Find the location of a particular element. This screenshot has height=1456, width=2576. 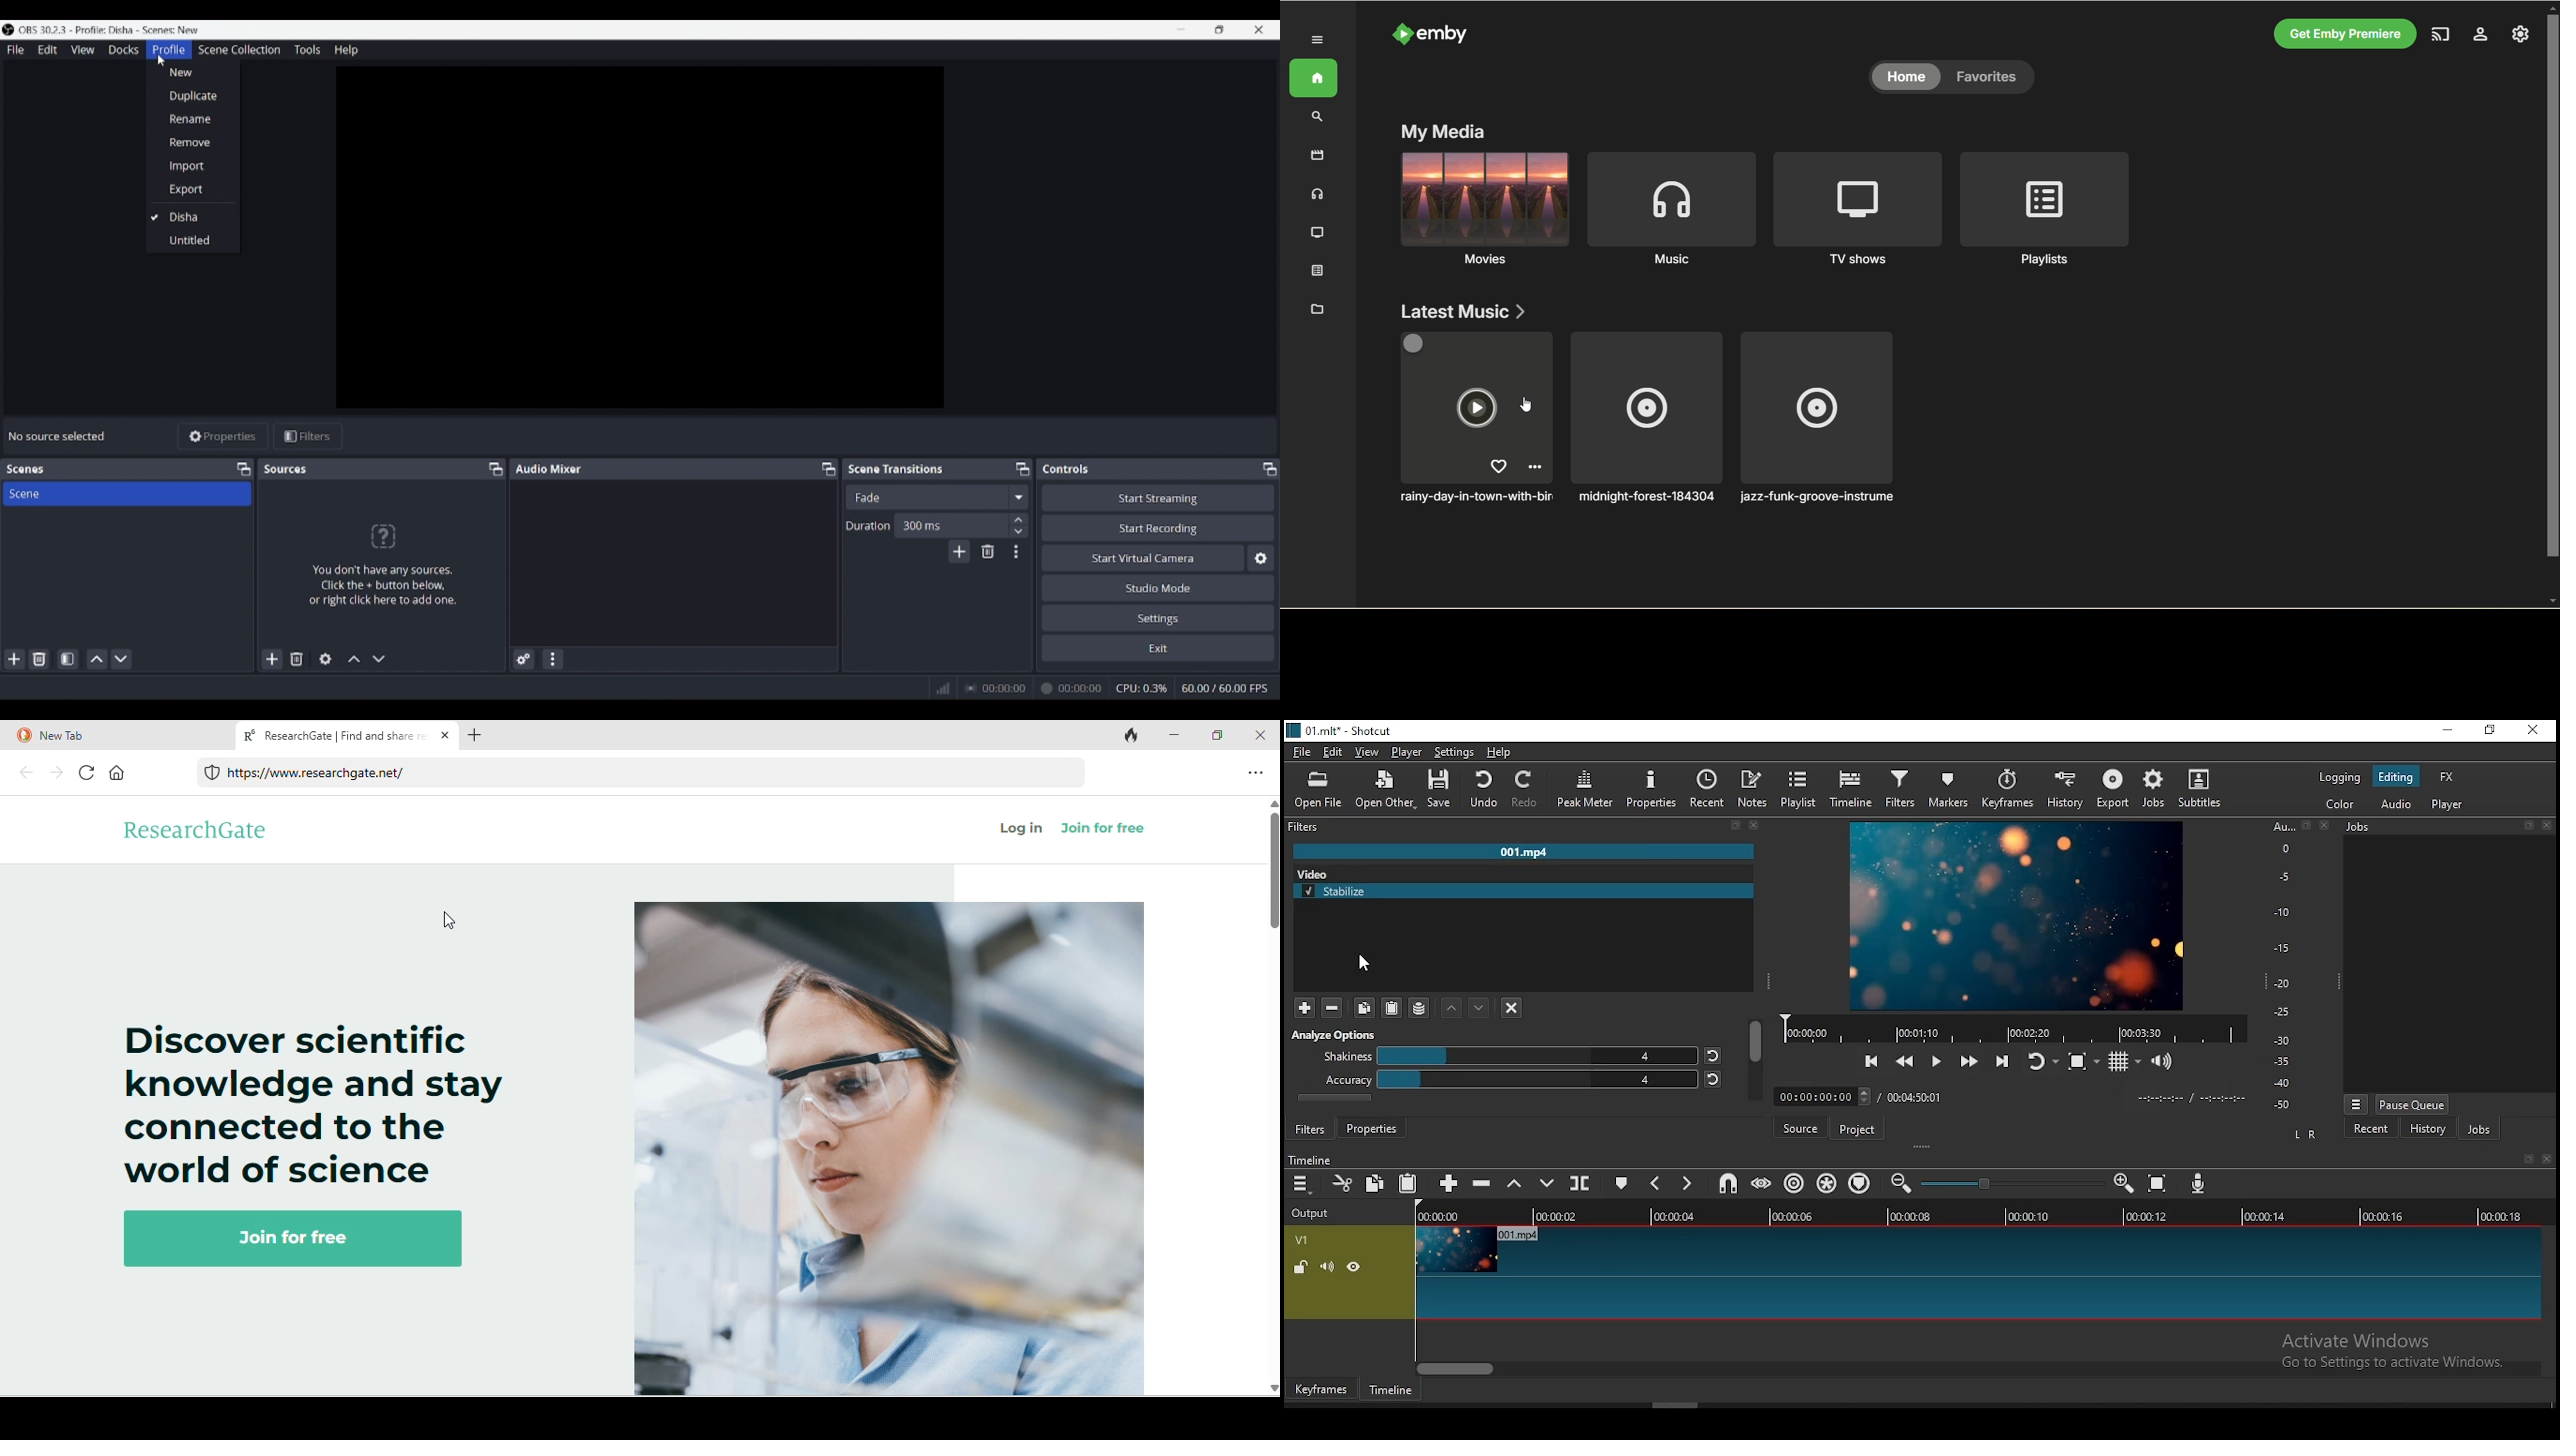

filters is located at coordinates (1903, 787).